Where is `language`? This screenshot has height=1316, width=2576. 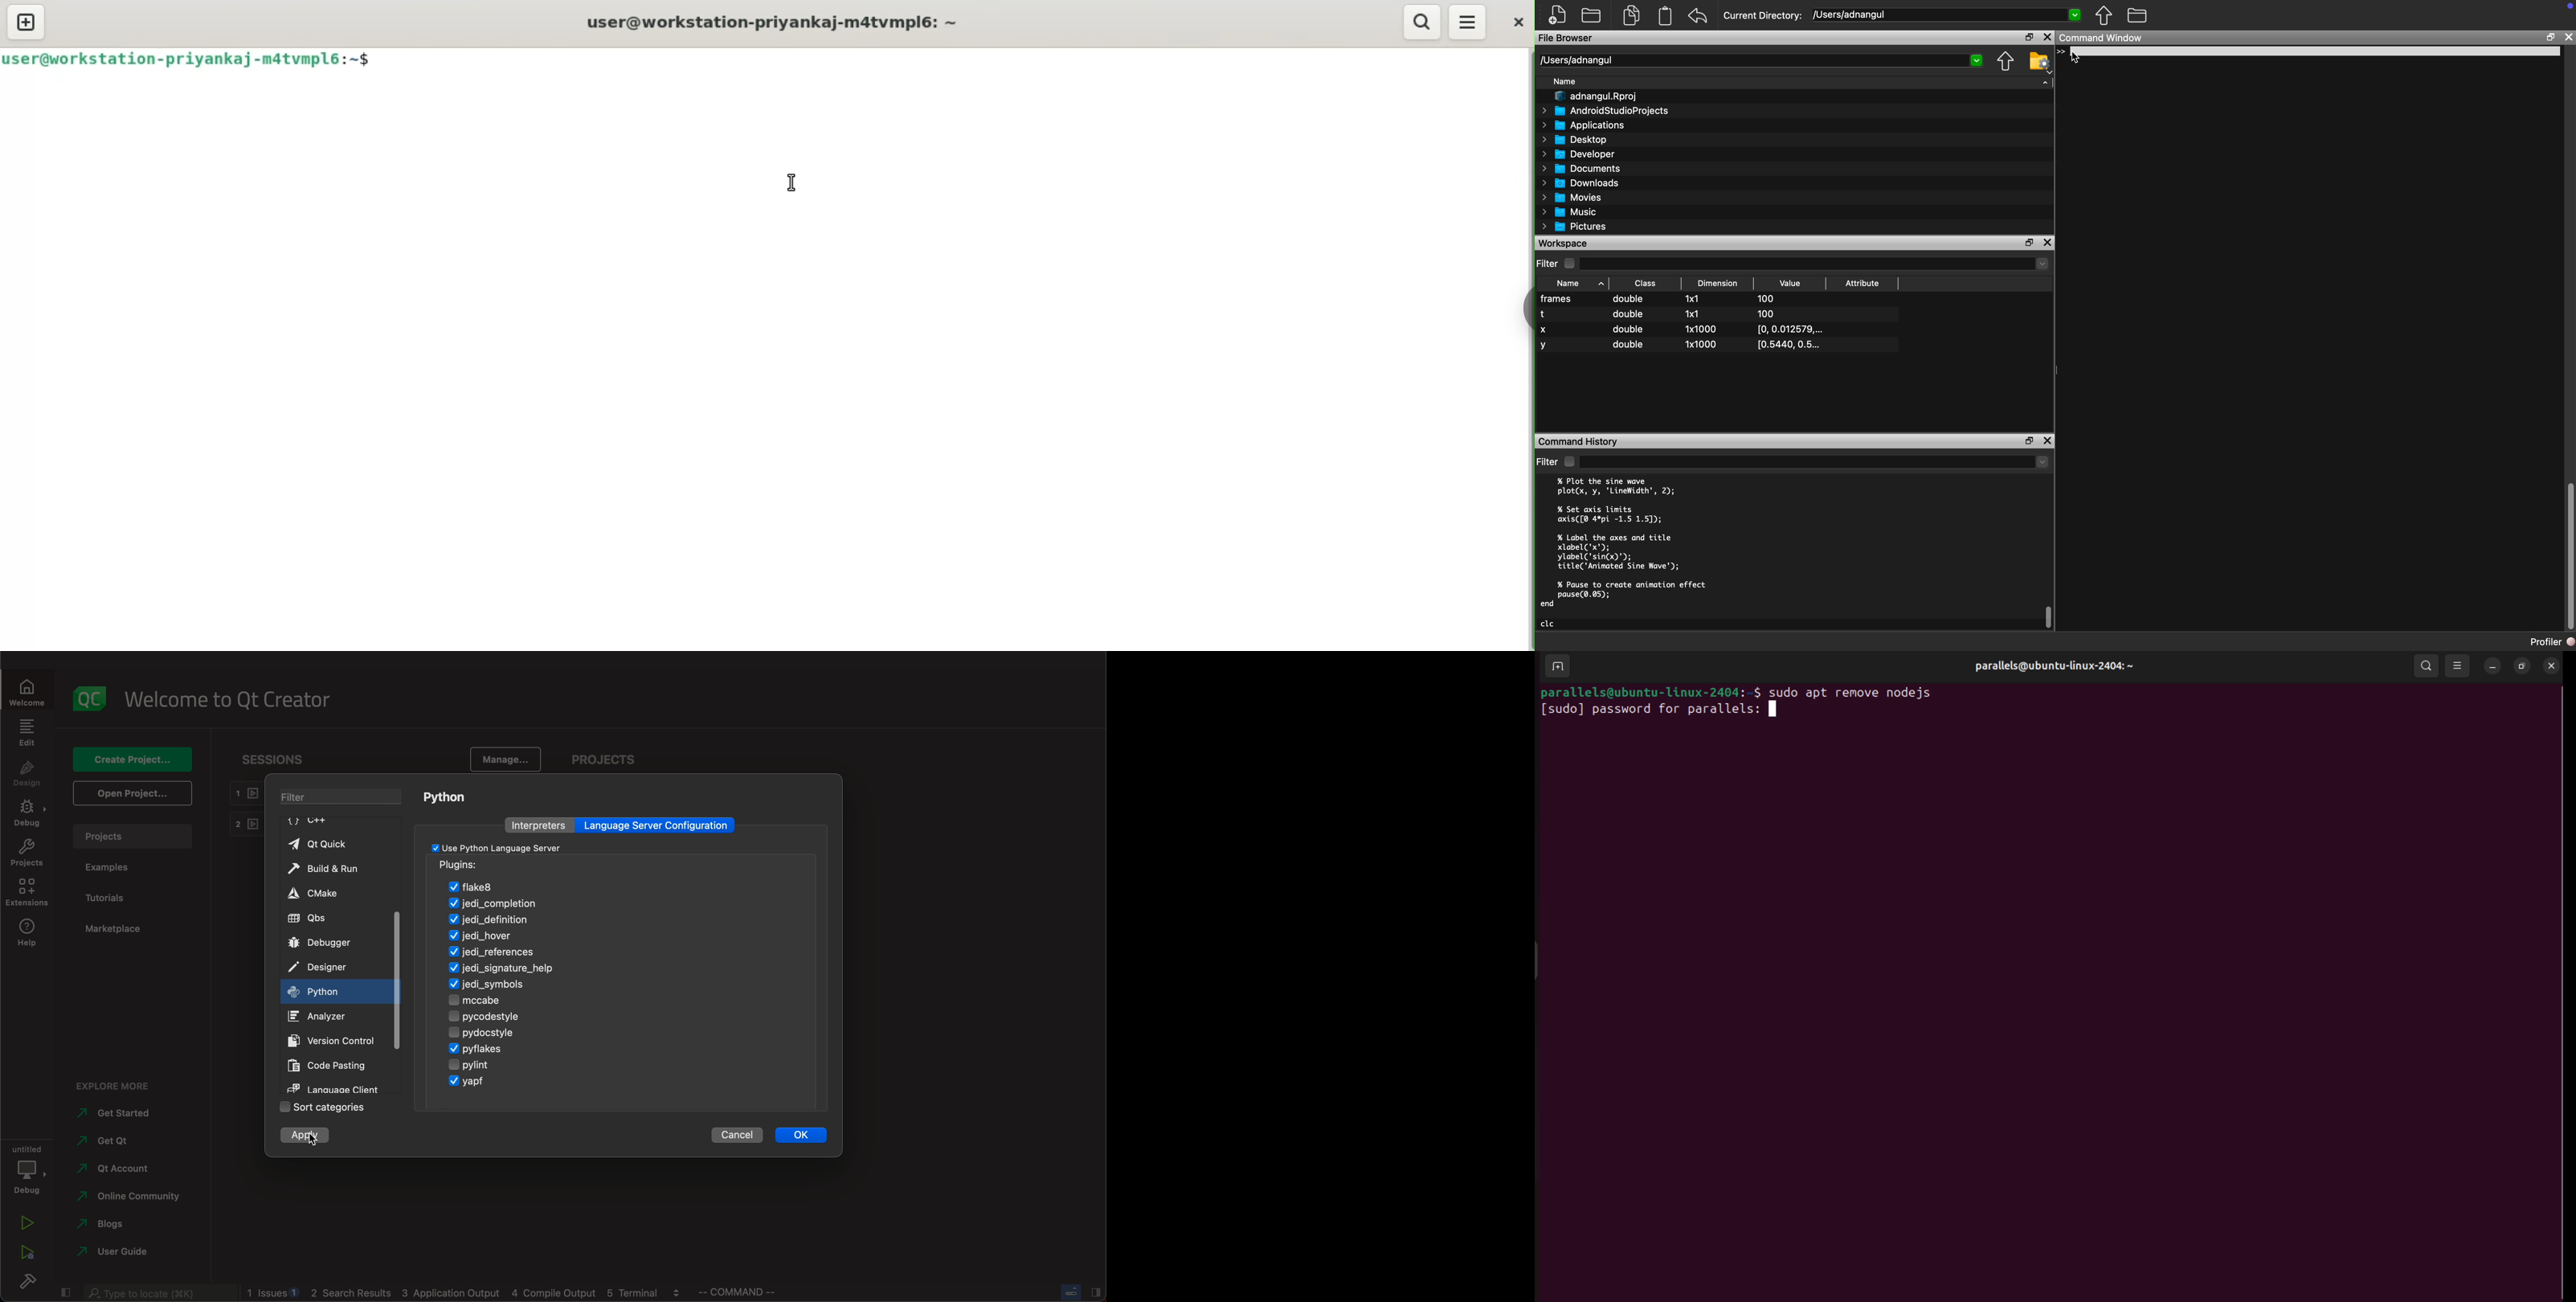 language is located at coordinates (332, 1087).